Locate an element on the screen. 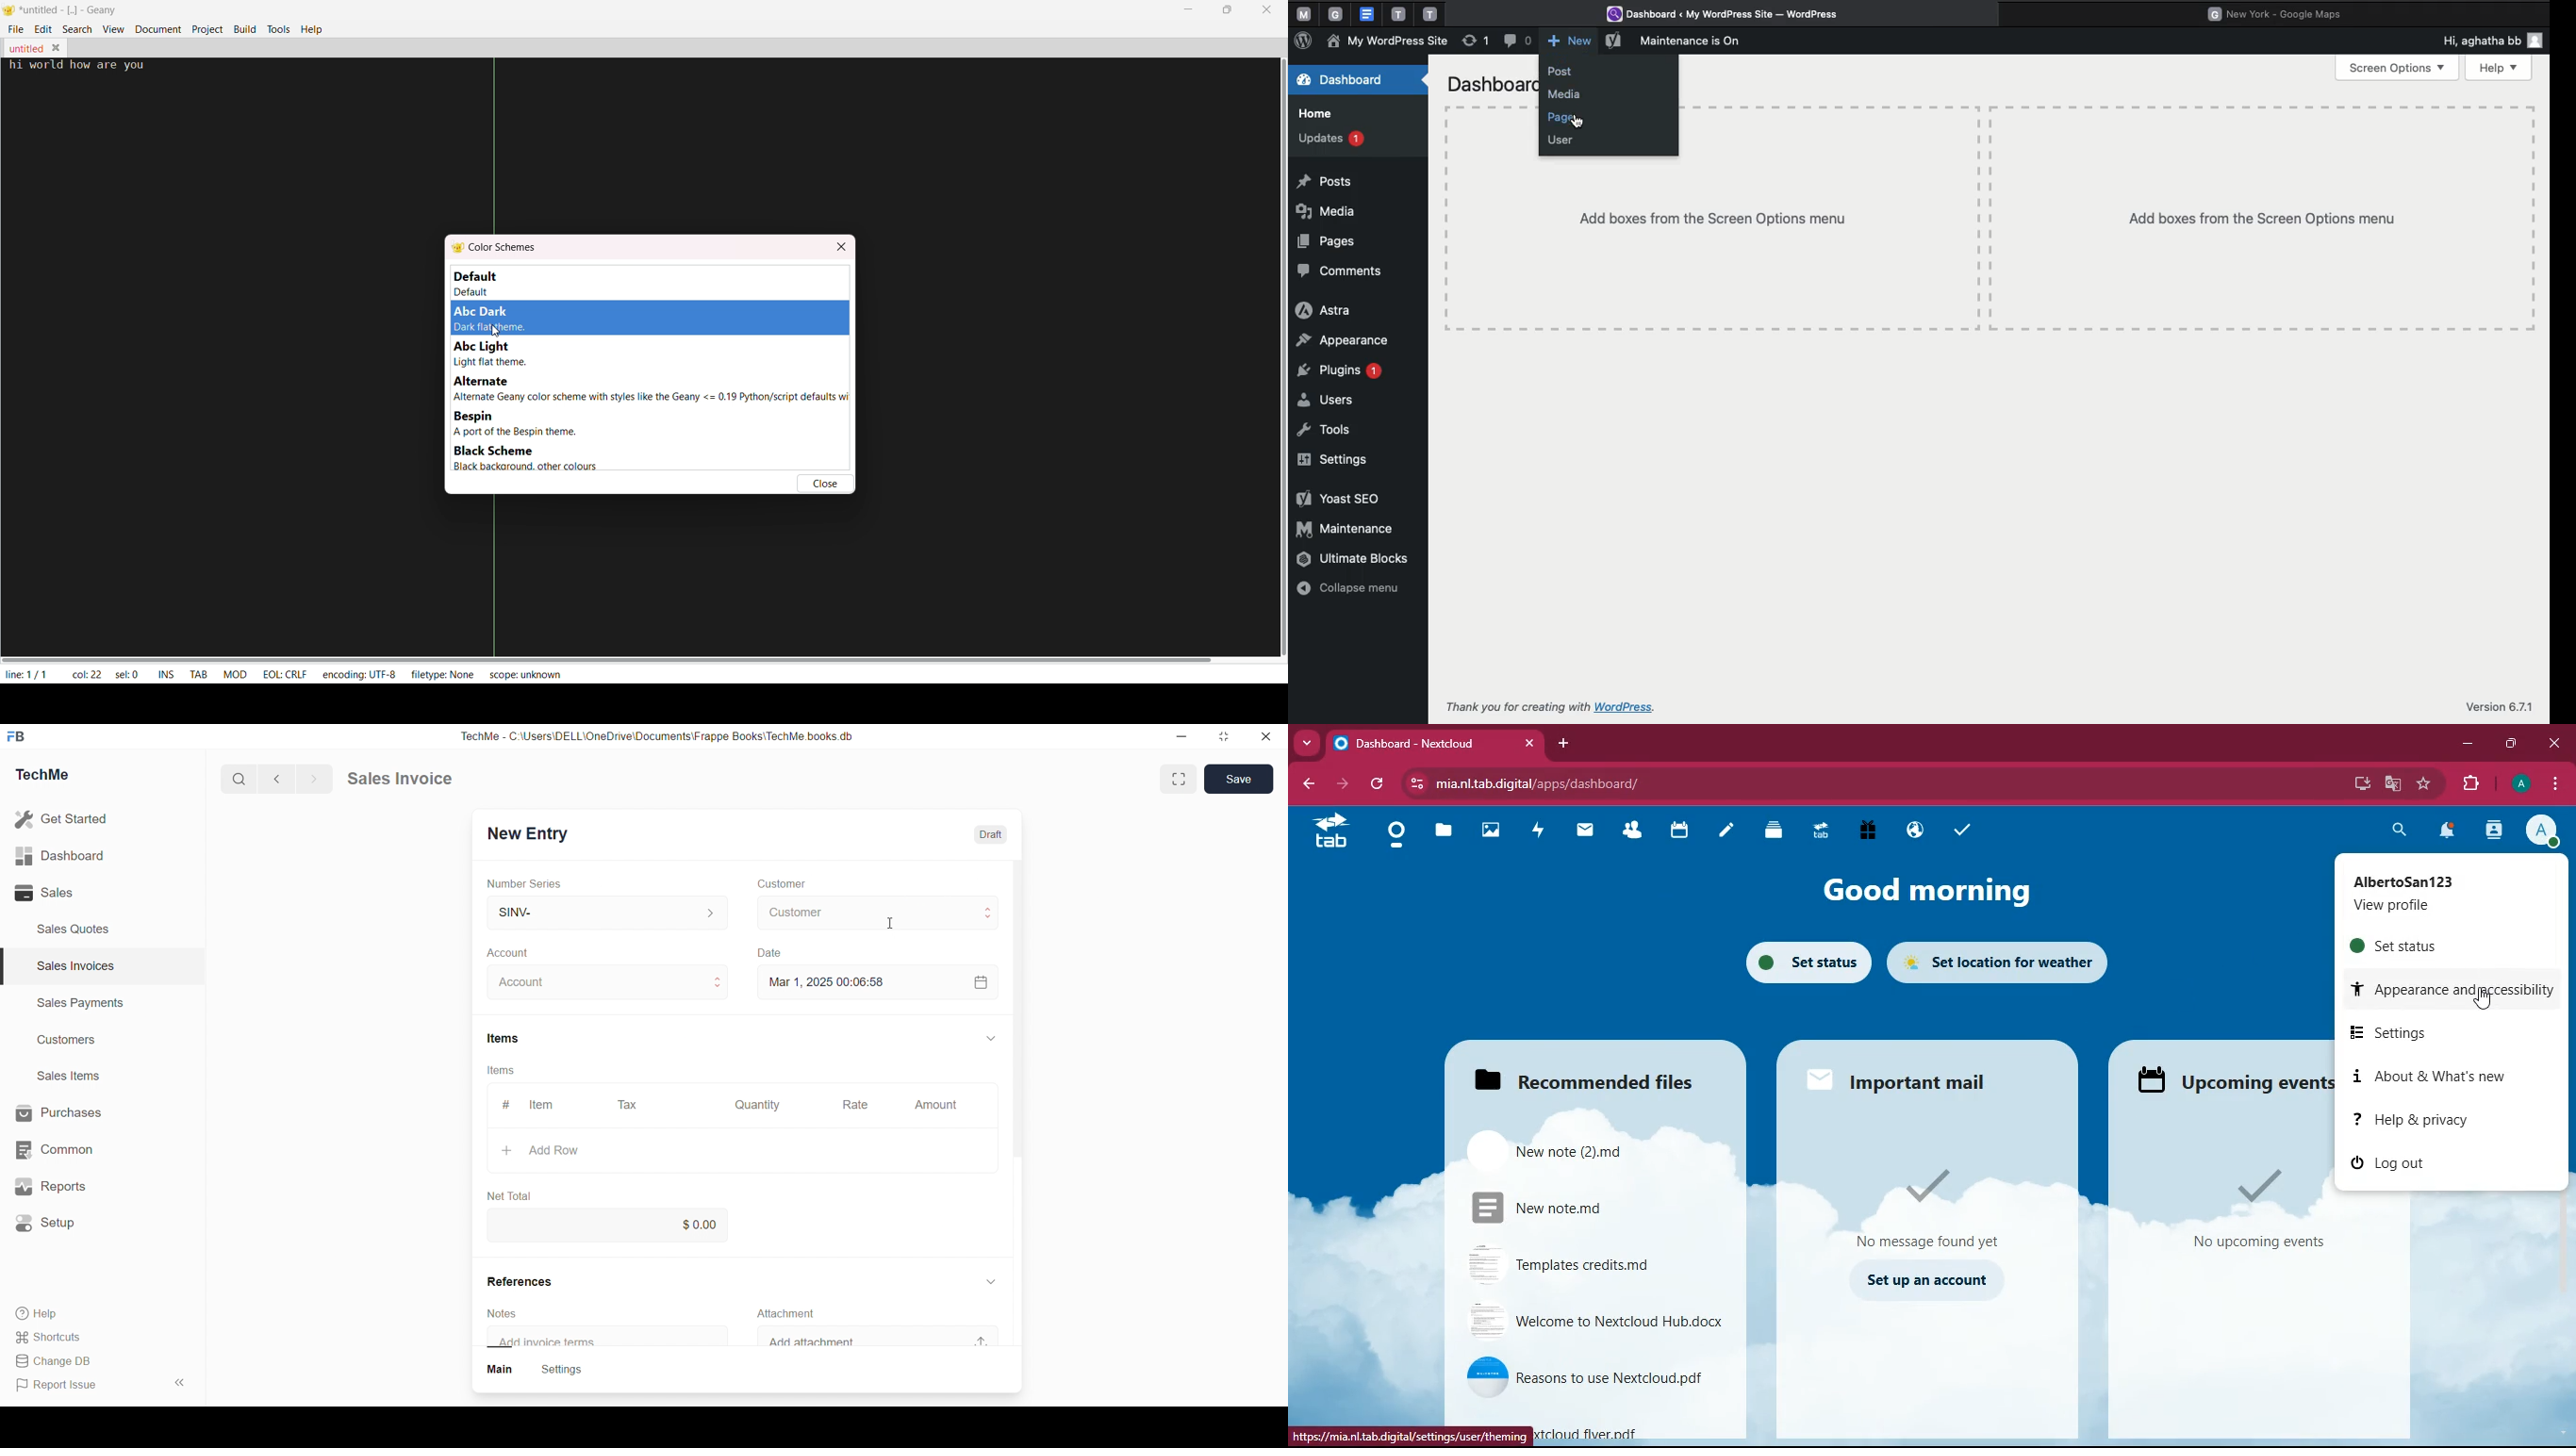 The height and width of the screenshot is (1456, 2576). message is located at coordinates (1947, 1209).